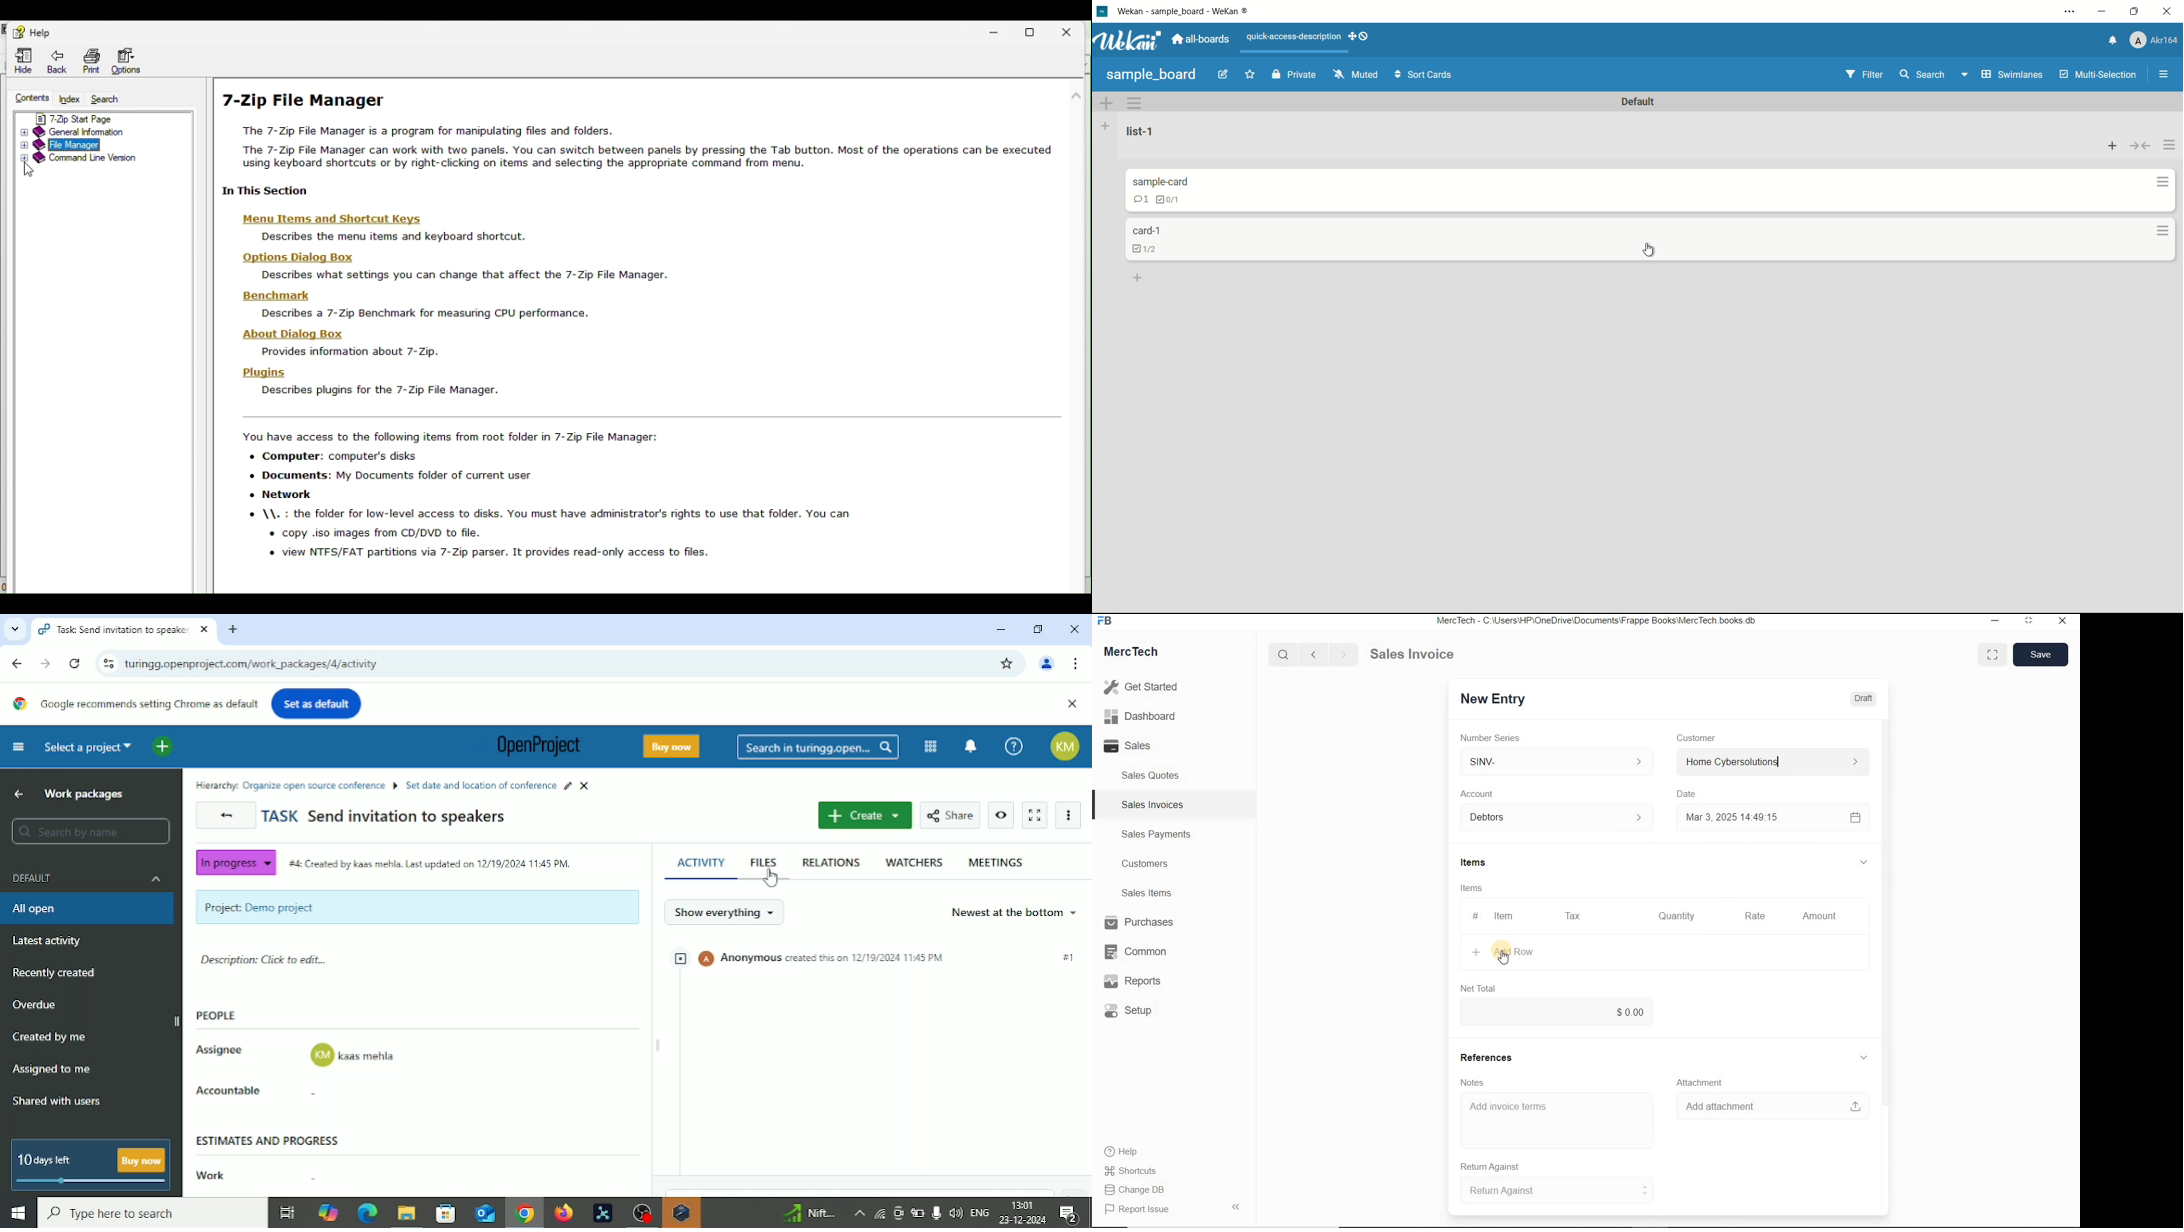 The width and height of the screenshot is (2184, 1232). What do you see at coordinates (395, 236) in the screenshot?
I see `describes the menu items and keyboard shortcut.` at bounding box center [395, 236].